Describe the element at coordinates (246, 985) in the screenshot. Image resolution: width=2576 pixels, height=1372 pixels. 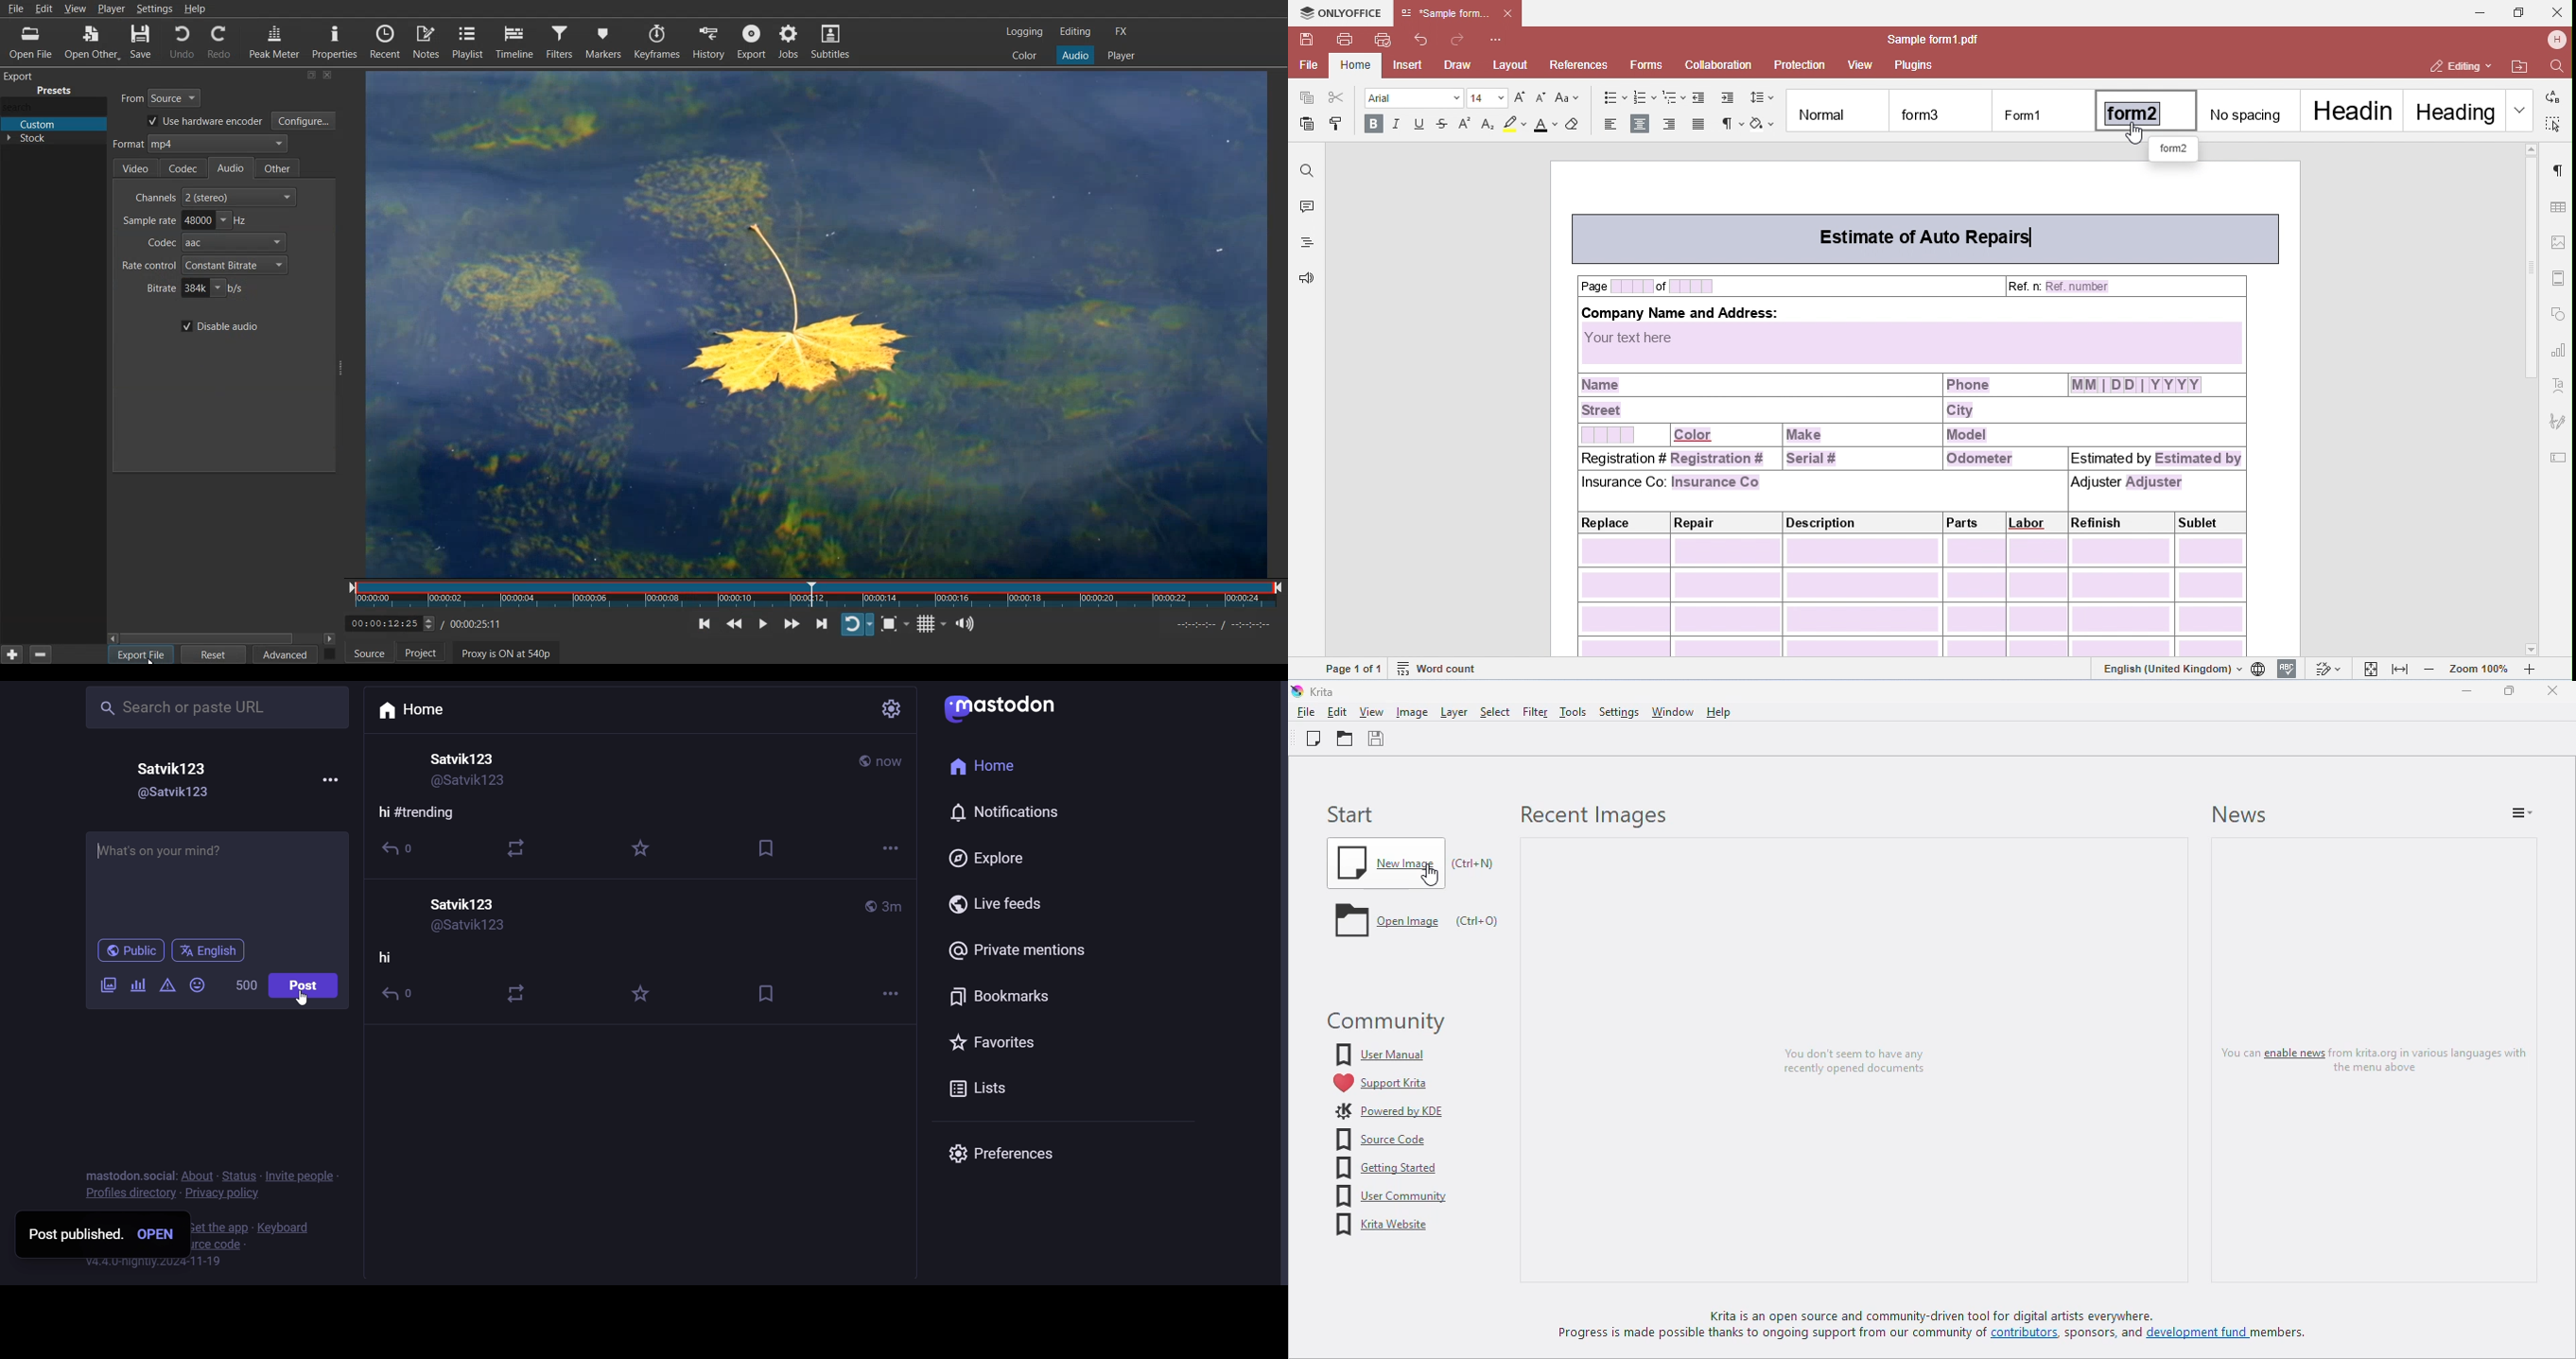
I see `word limit` at that location.